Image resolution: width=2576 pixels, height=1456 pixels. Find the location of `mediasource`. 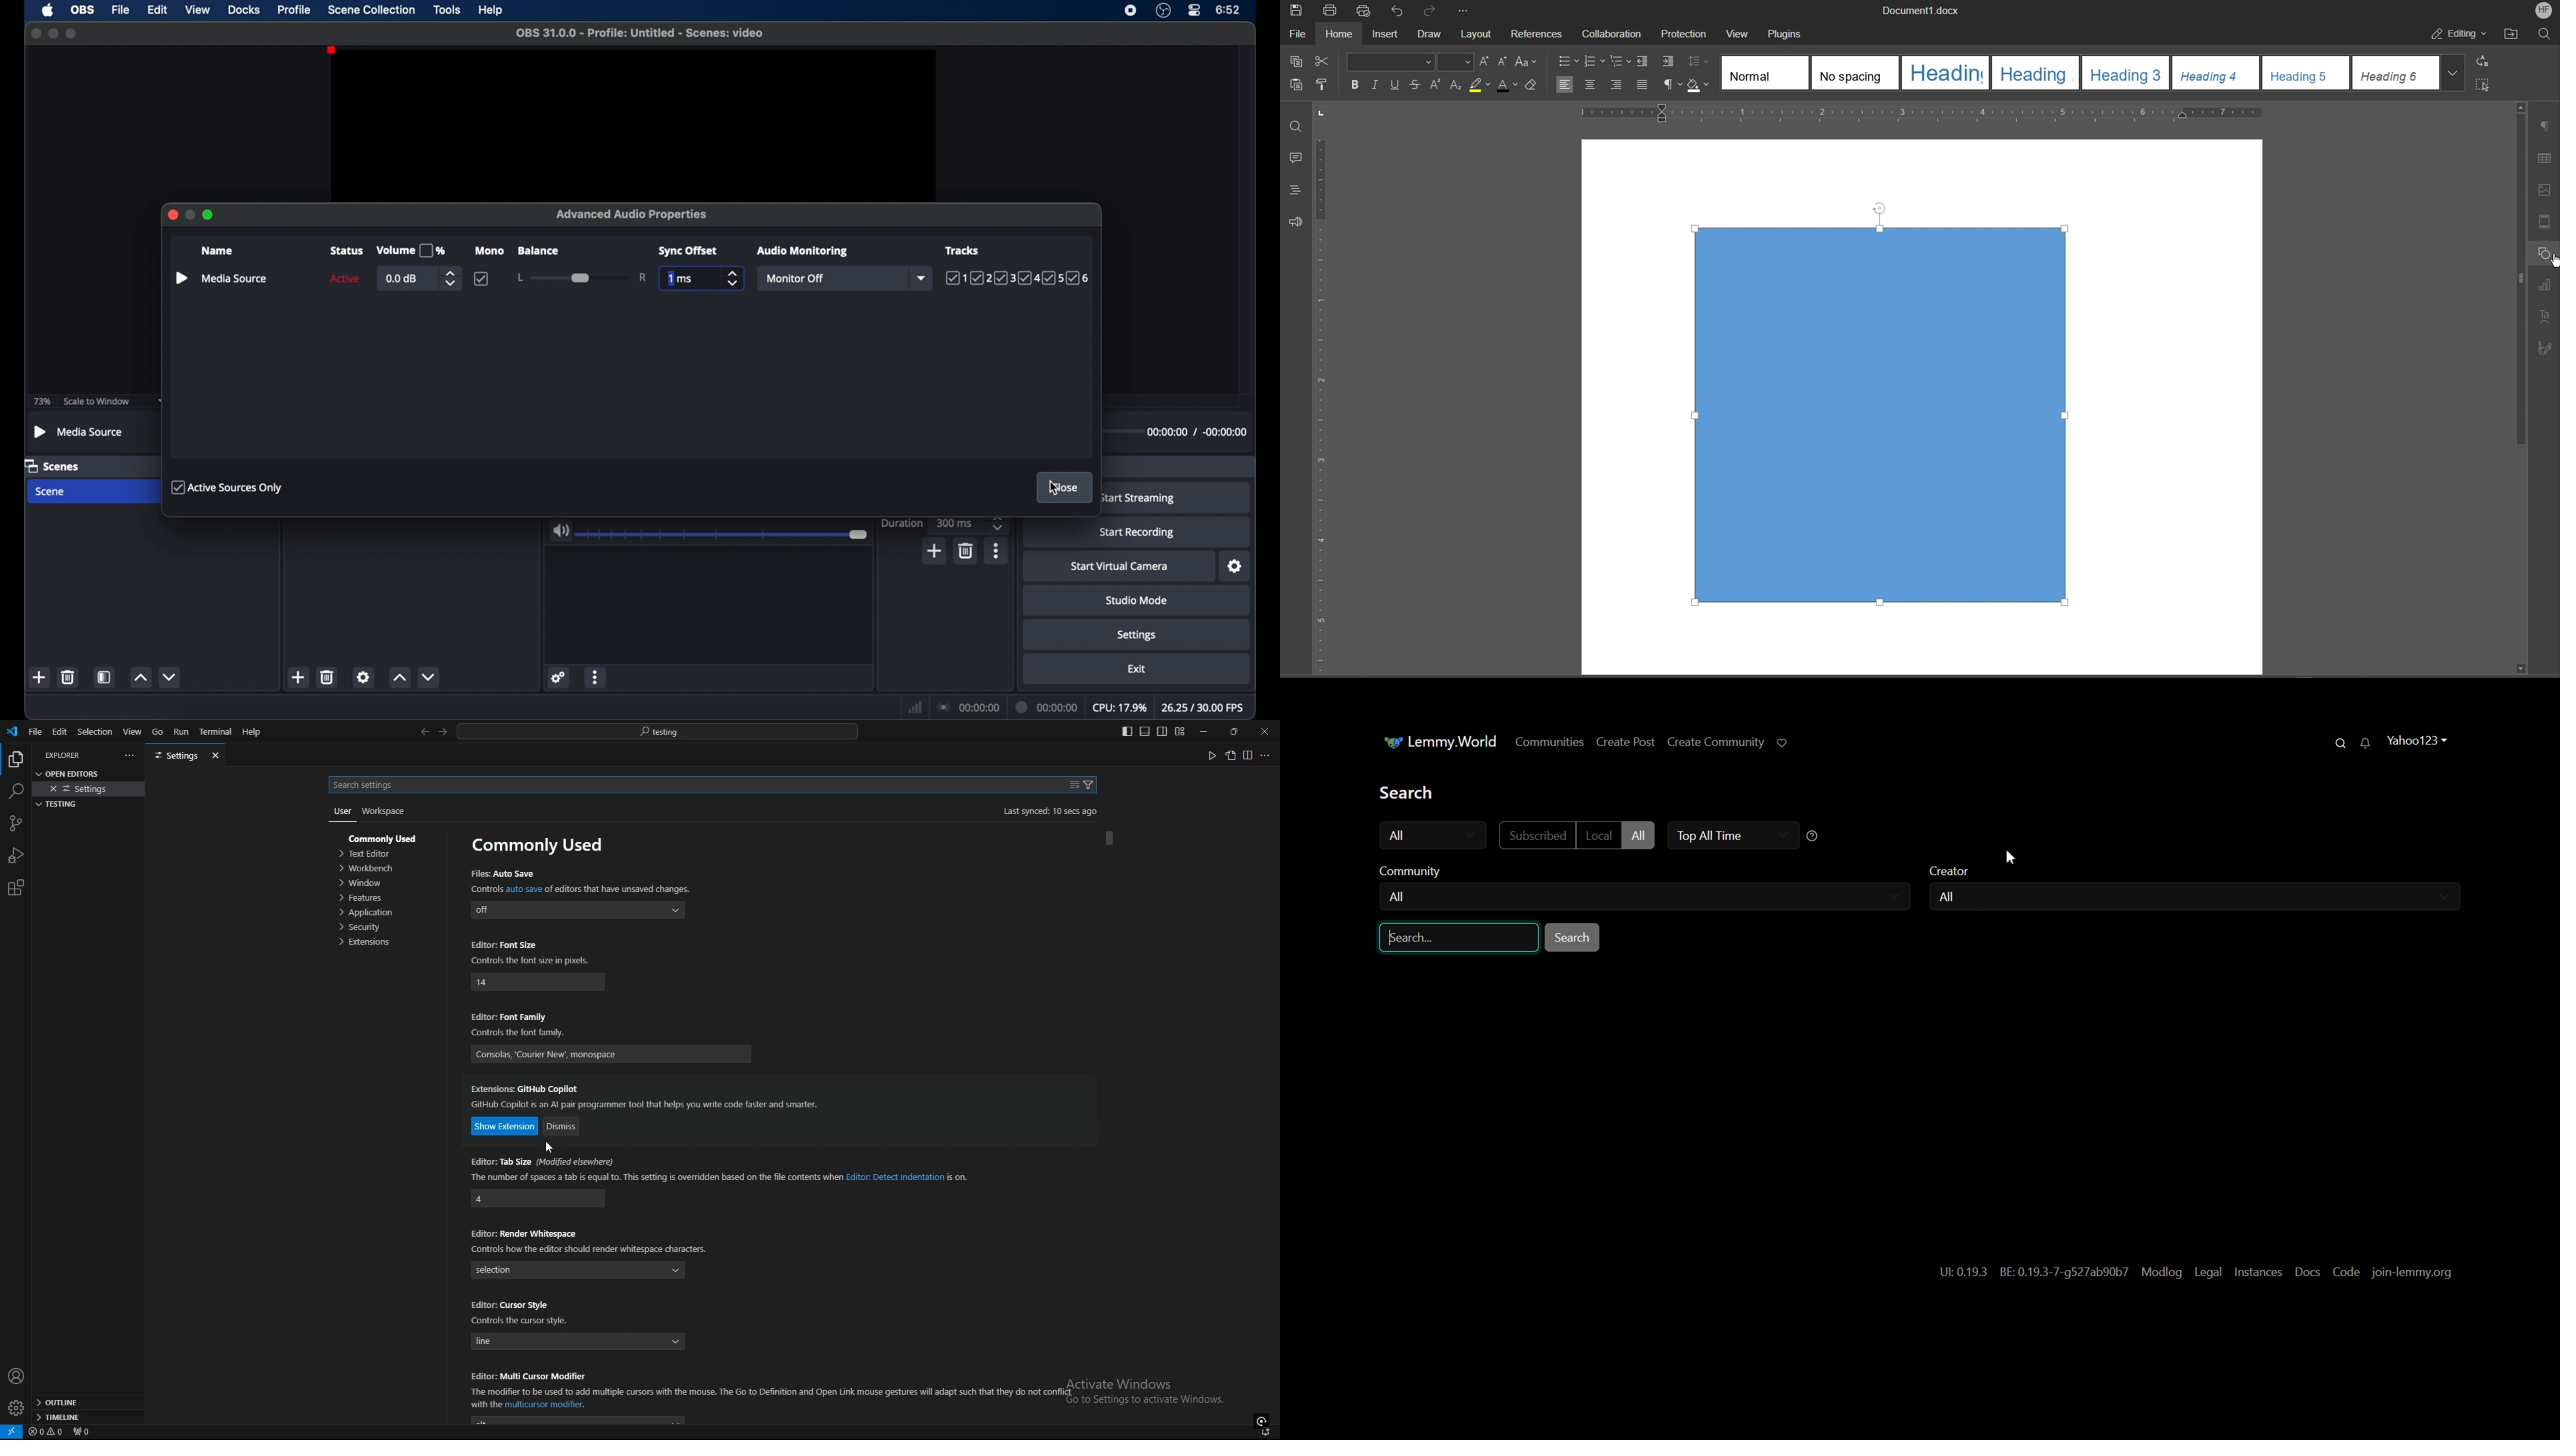

mediasource is located at coordinates (79, 431).